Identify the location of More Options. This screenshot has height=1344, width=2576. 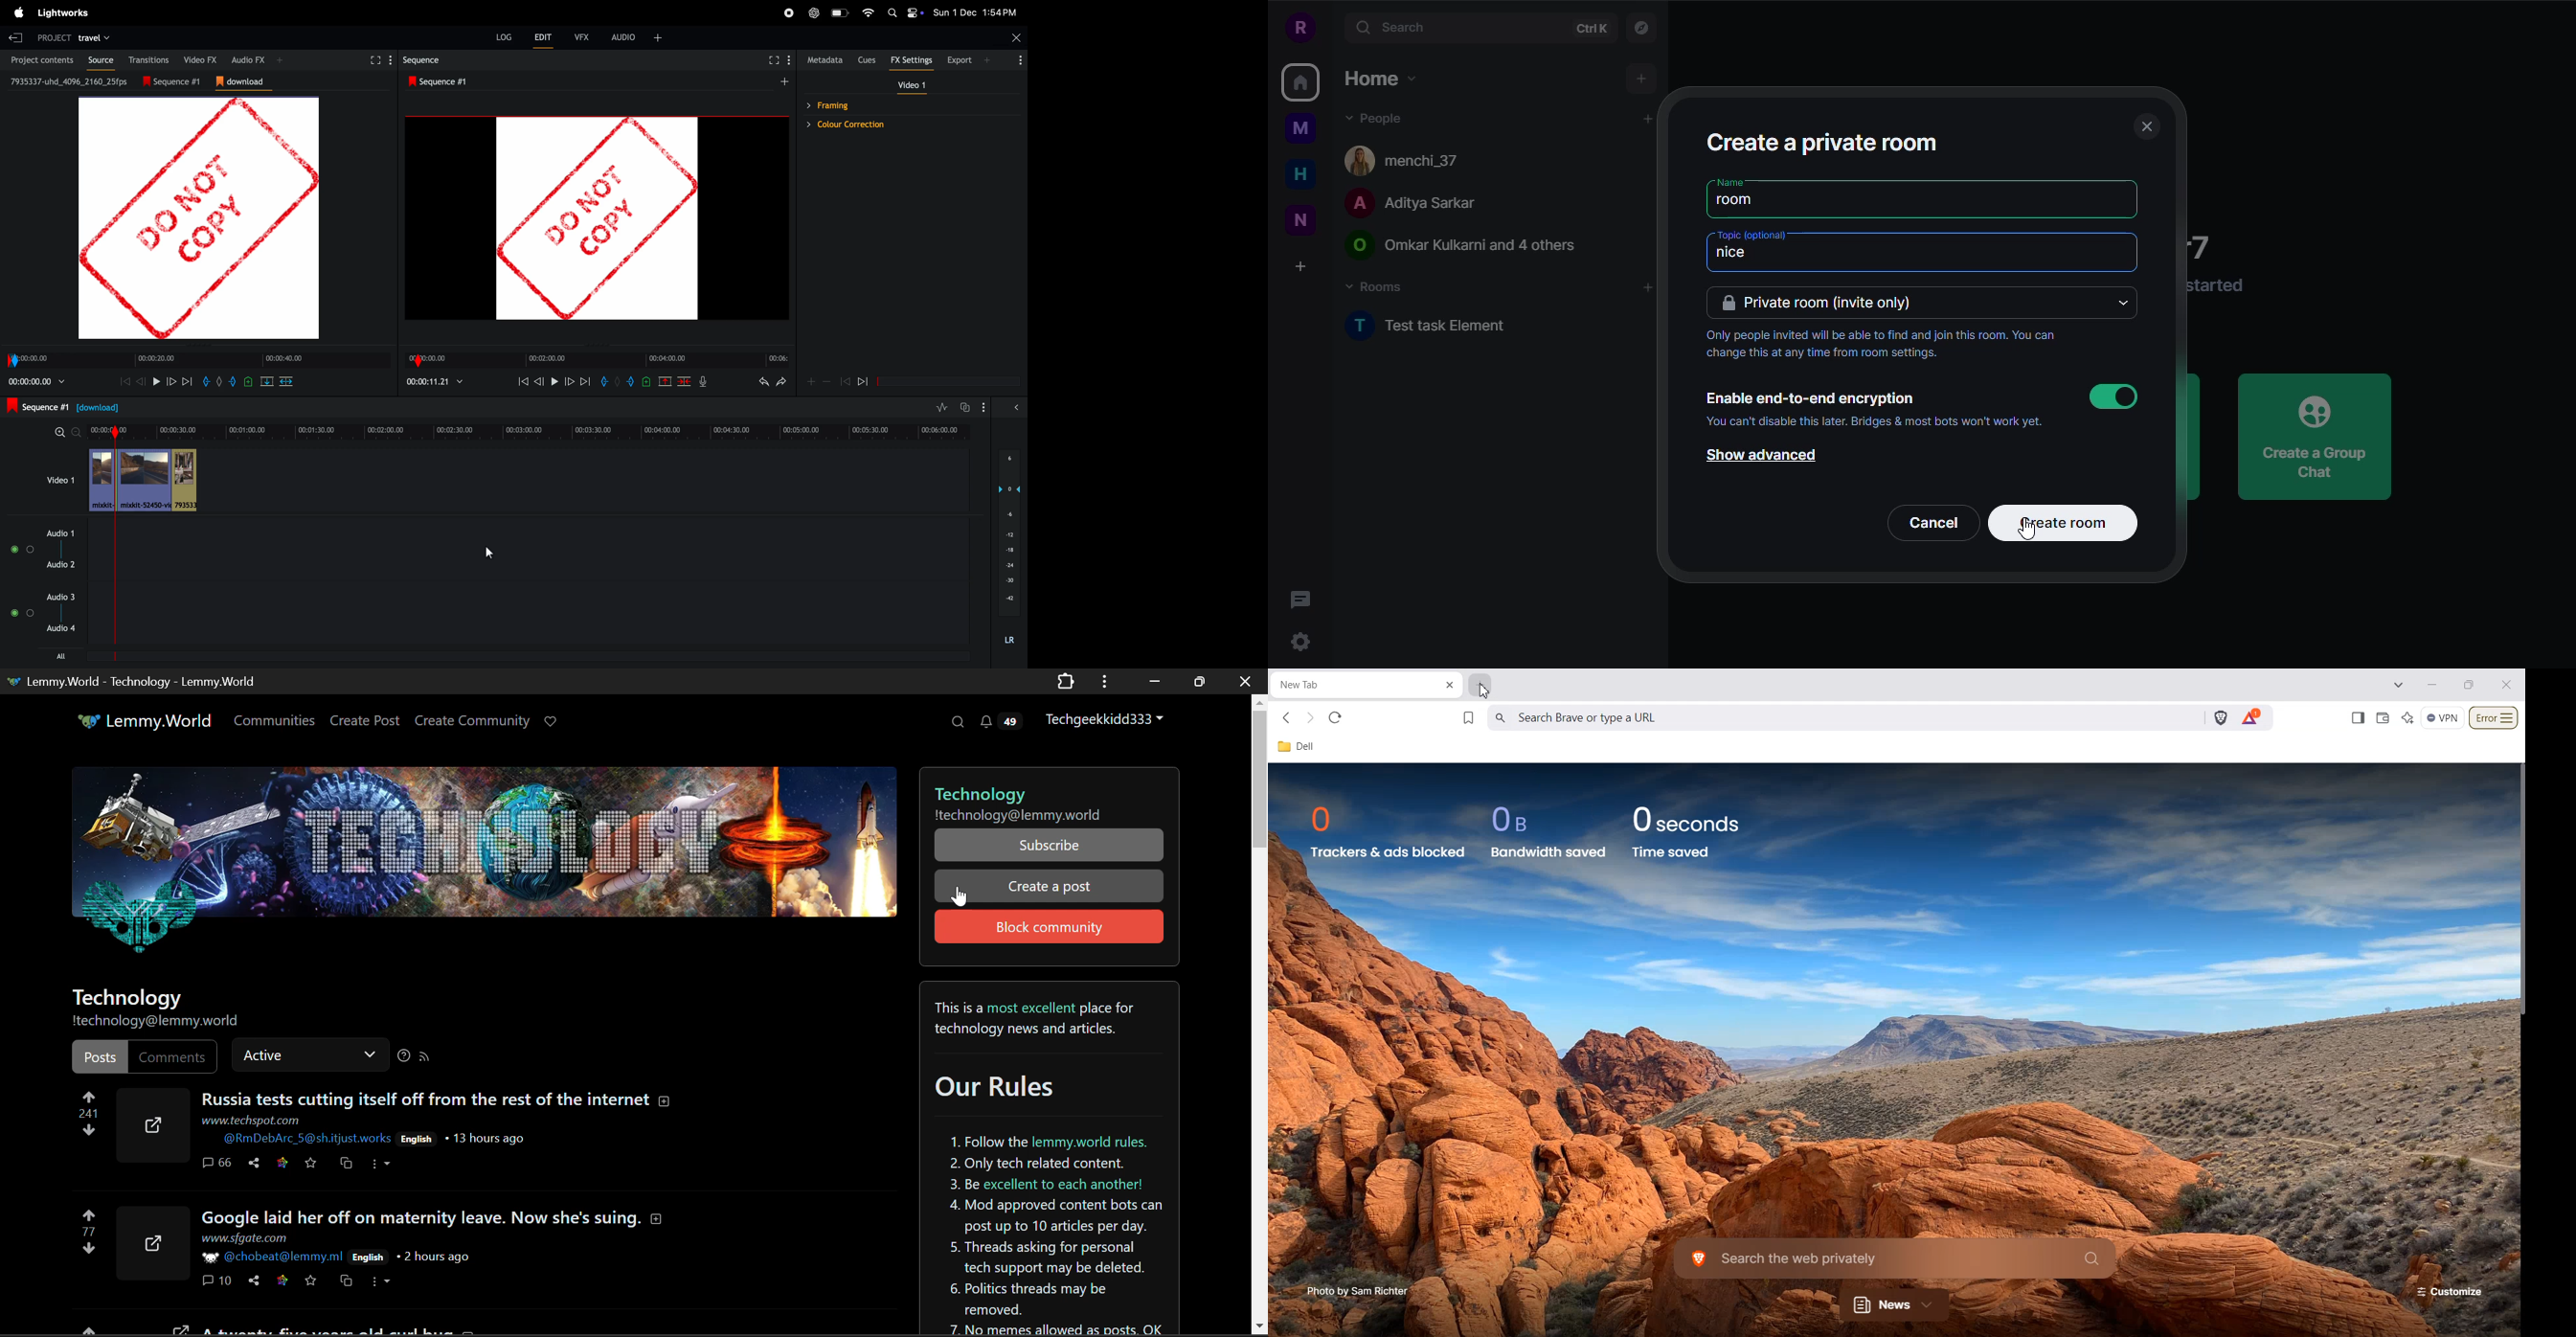
(383, 1282).